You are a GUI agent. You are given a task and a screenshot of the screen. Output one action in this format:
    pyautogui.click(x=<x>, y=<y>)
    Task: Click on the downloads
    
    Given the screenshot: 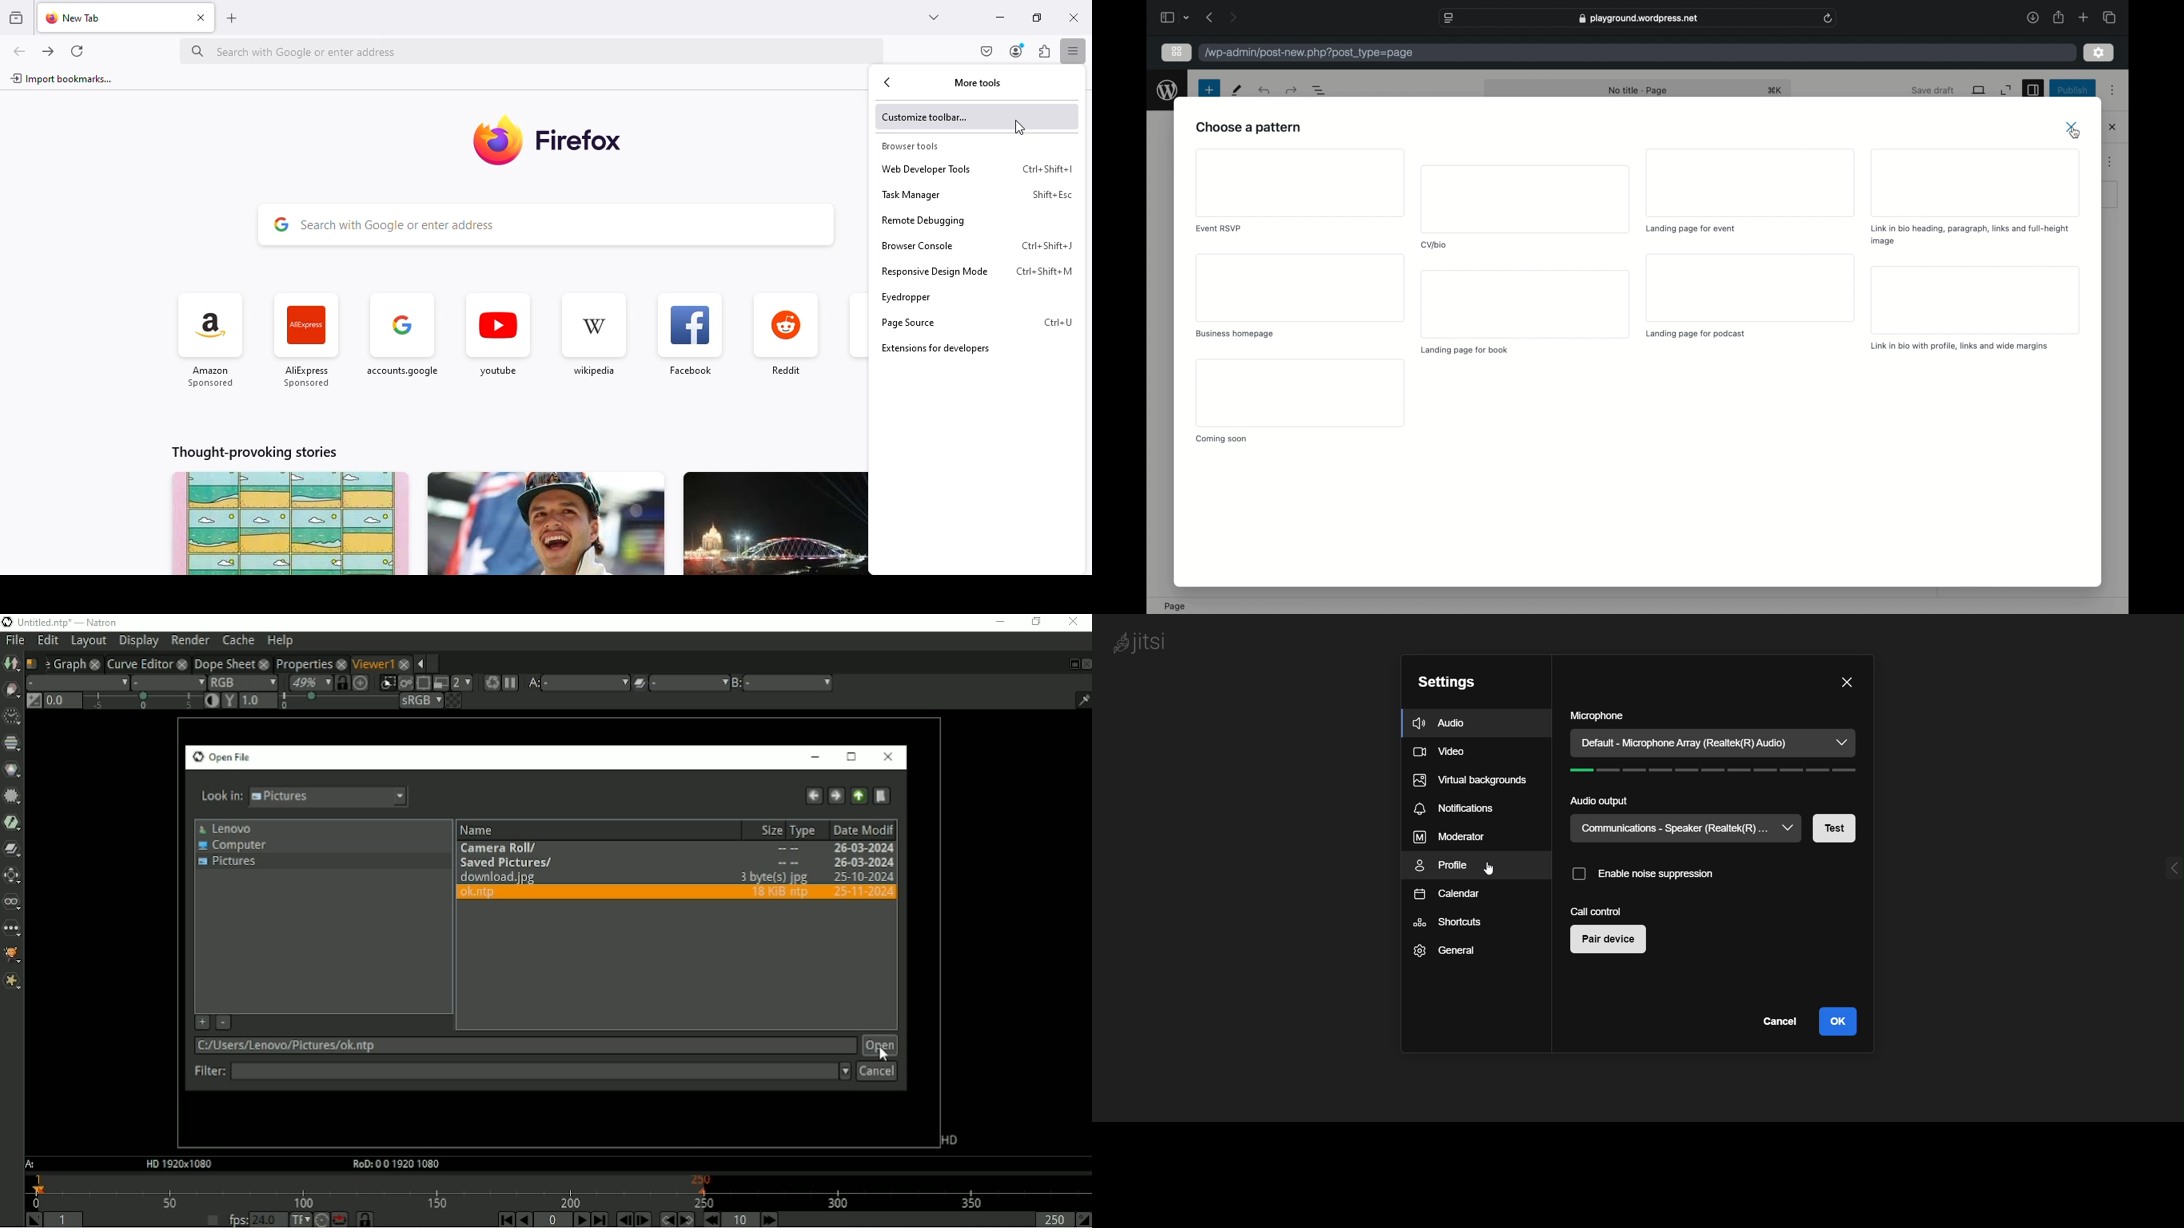 What is the action you would take?
    pyautogui.click(x=2033, y=18)
    